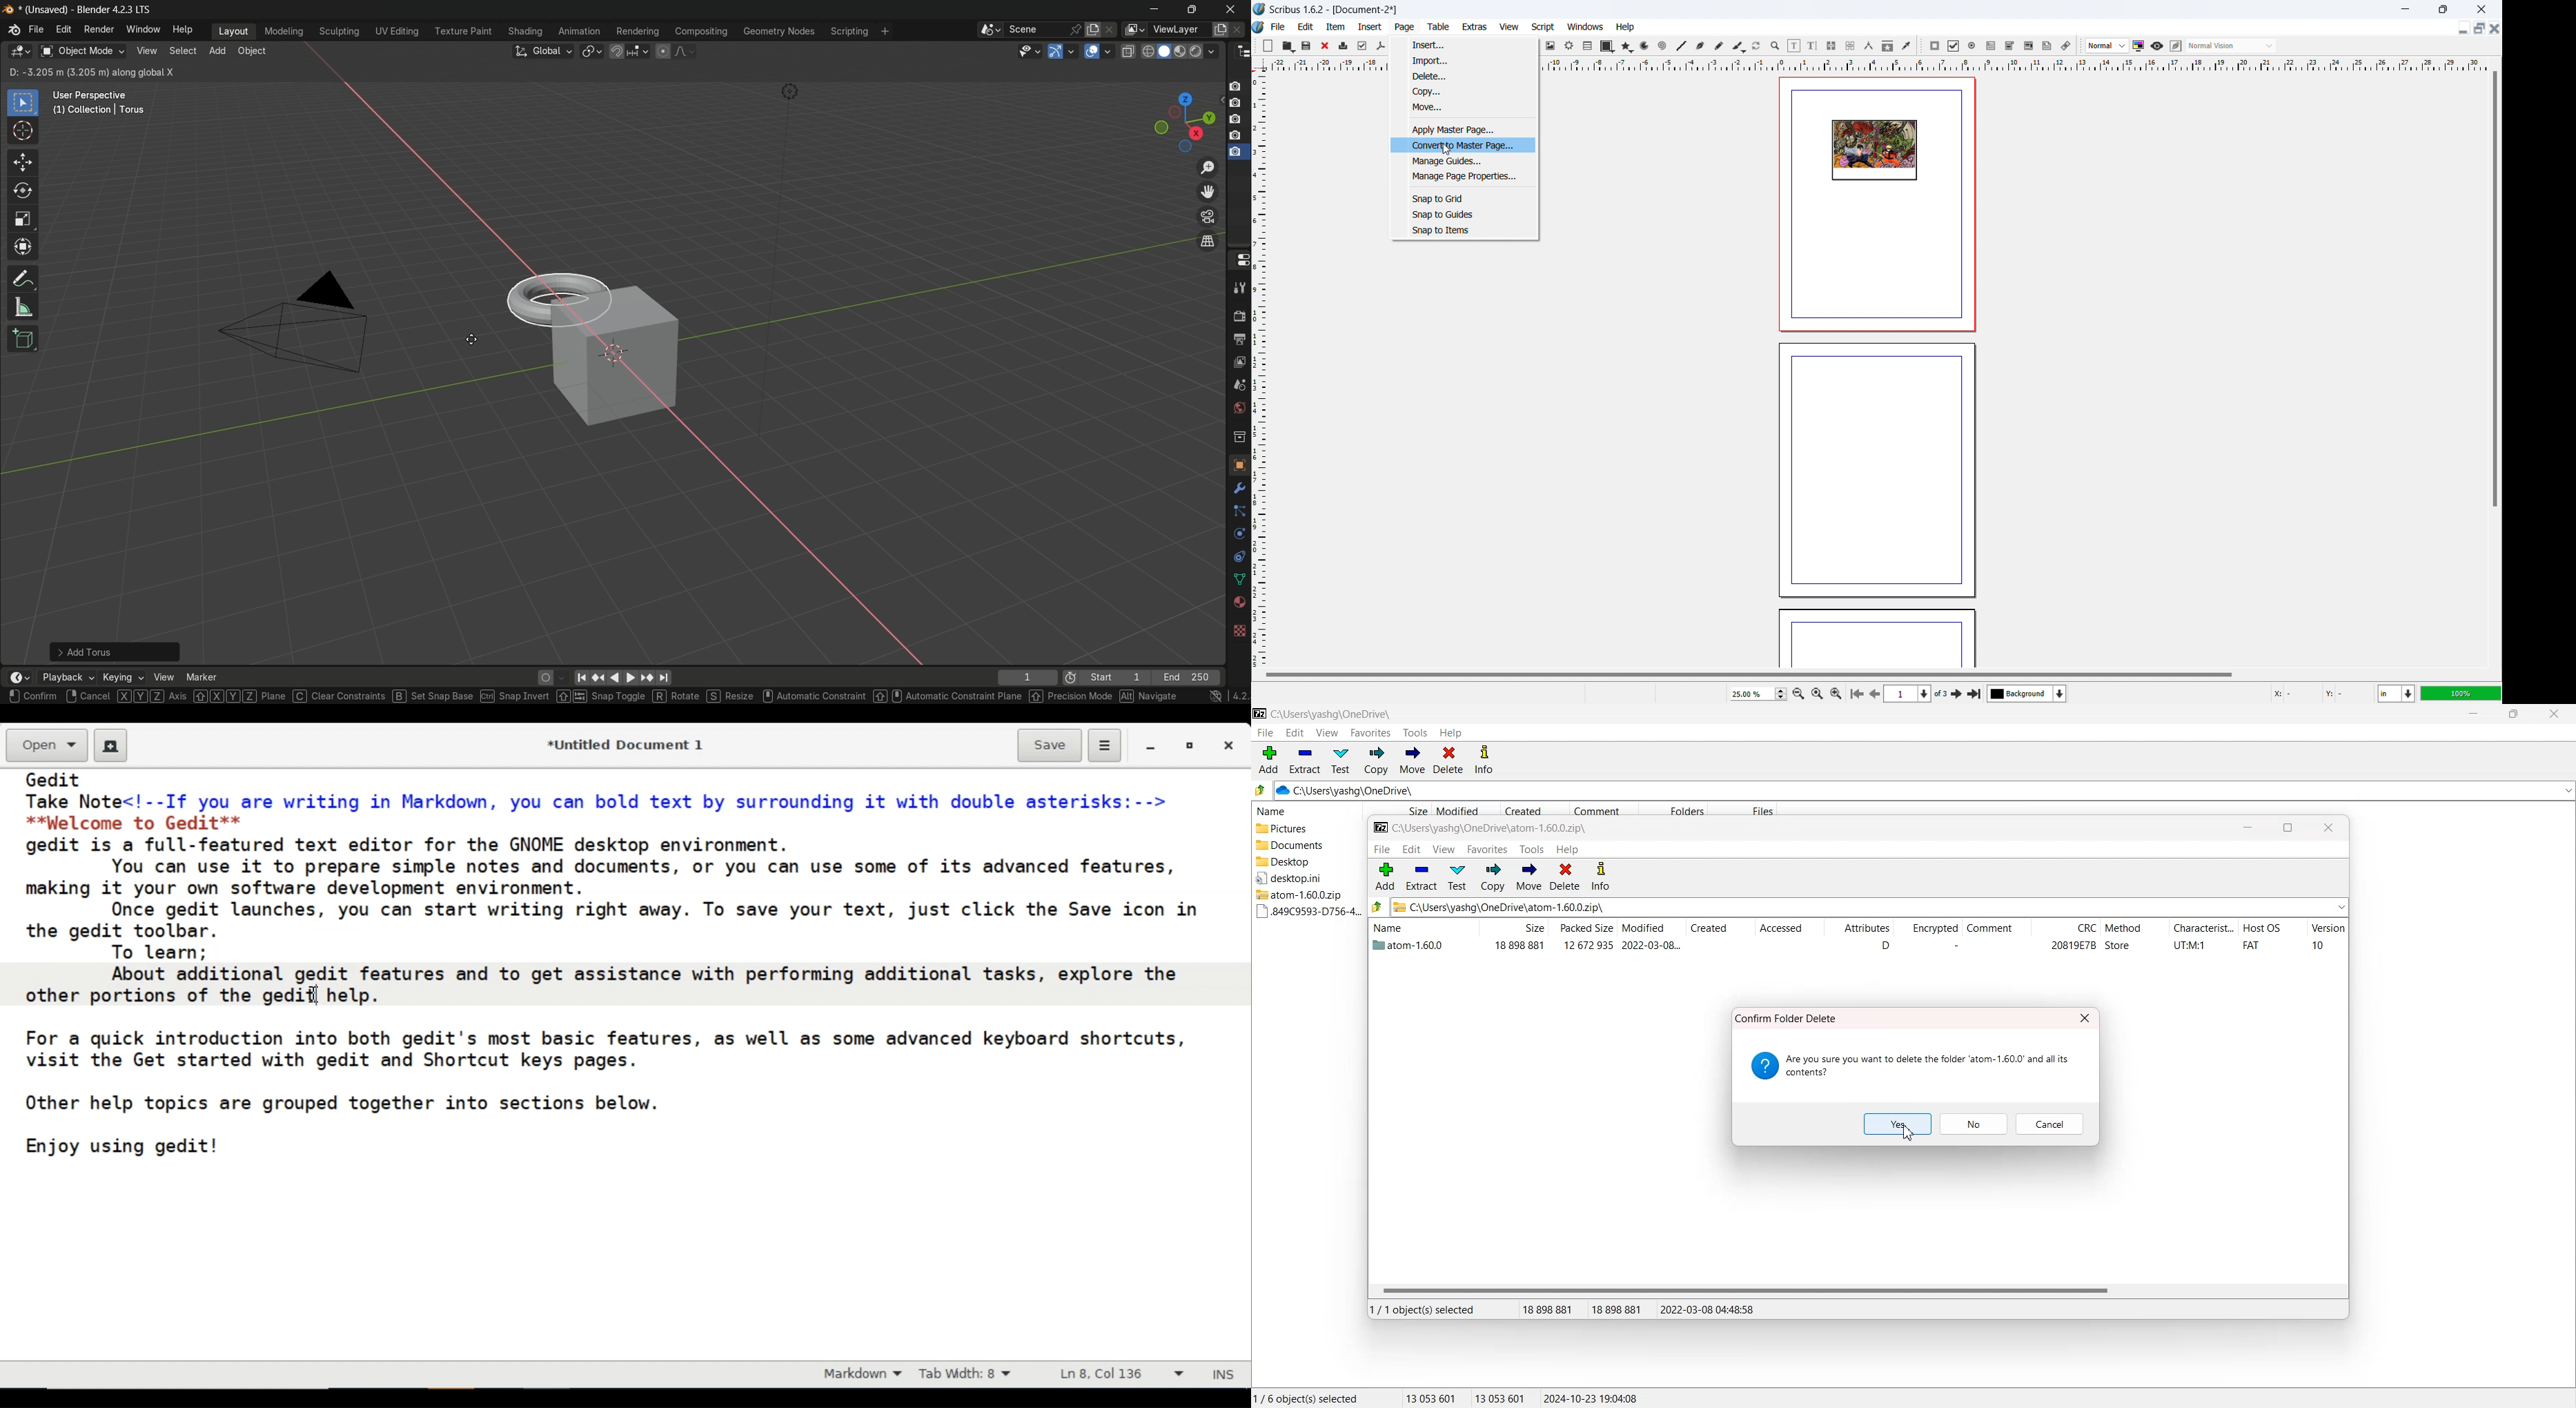 This screenshot has width=2576, height=1428. I want to click on move, so click(1528, 877).